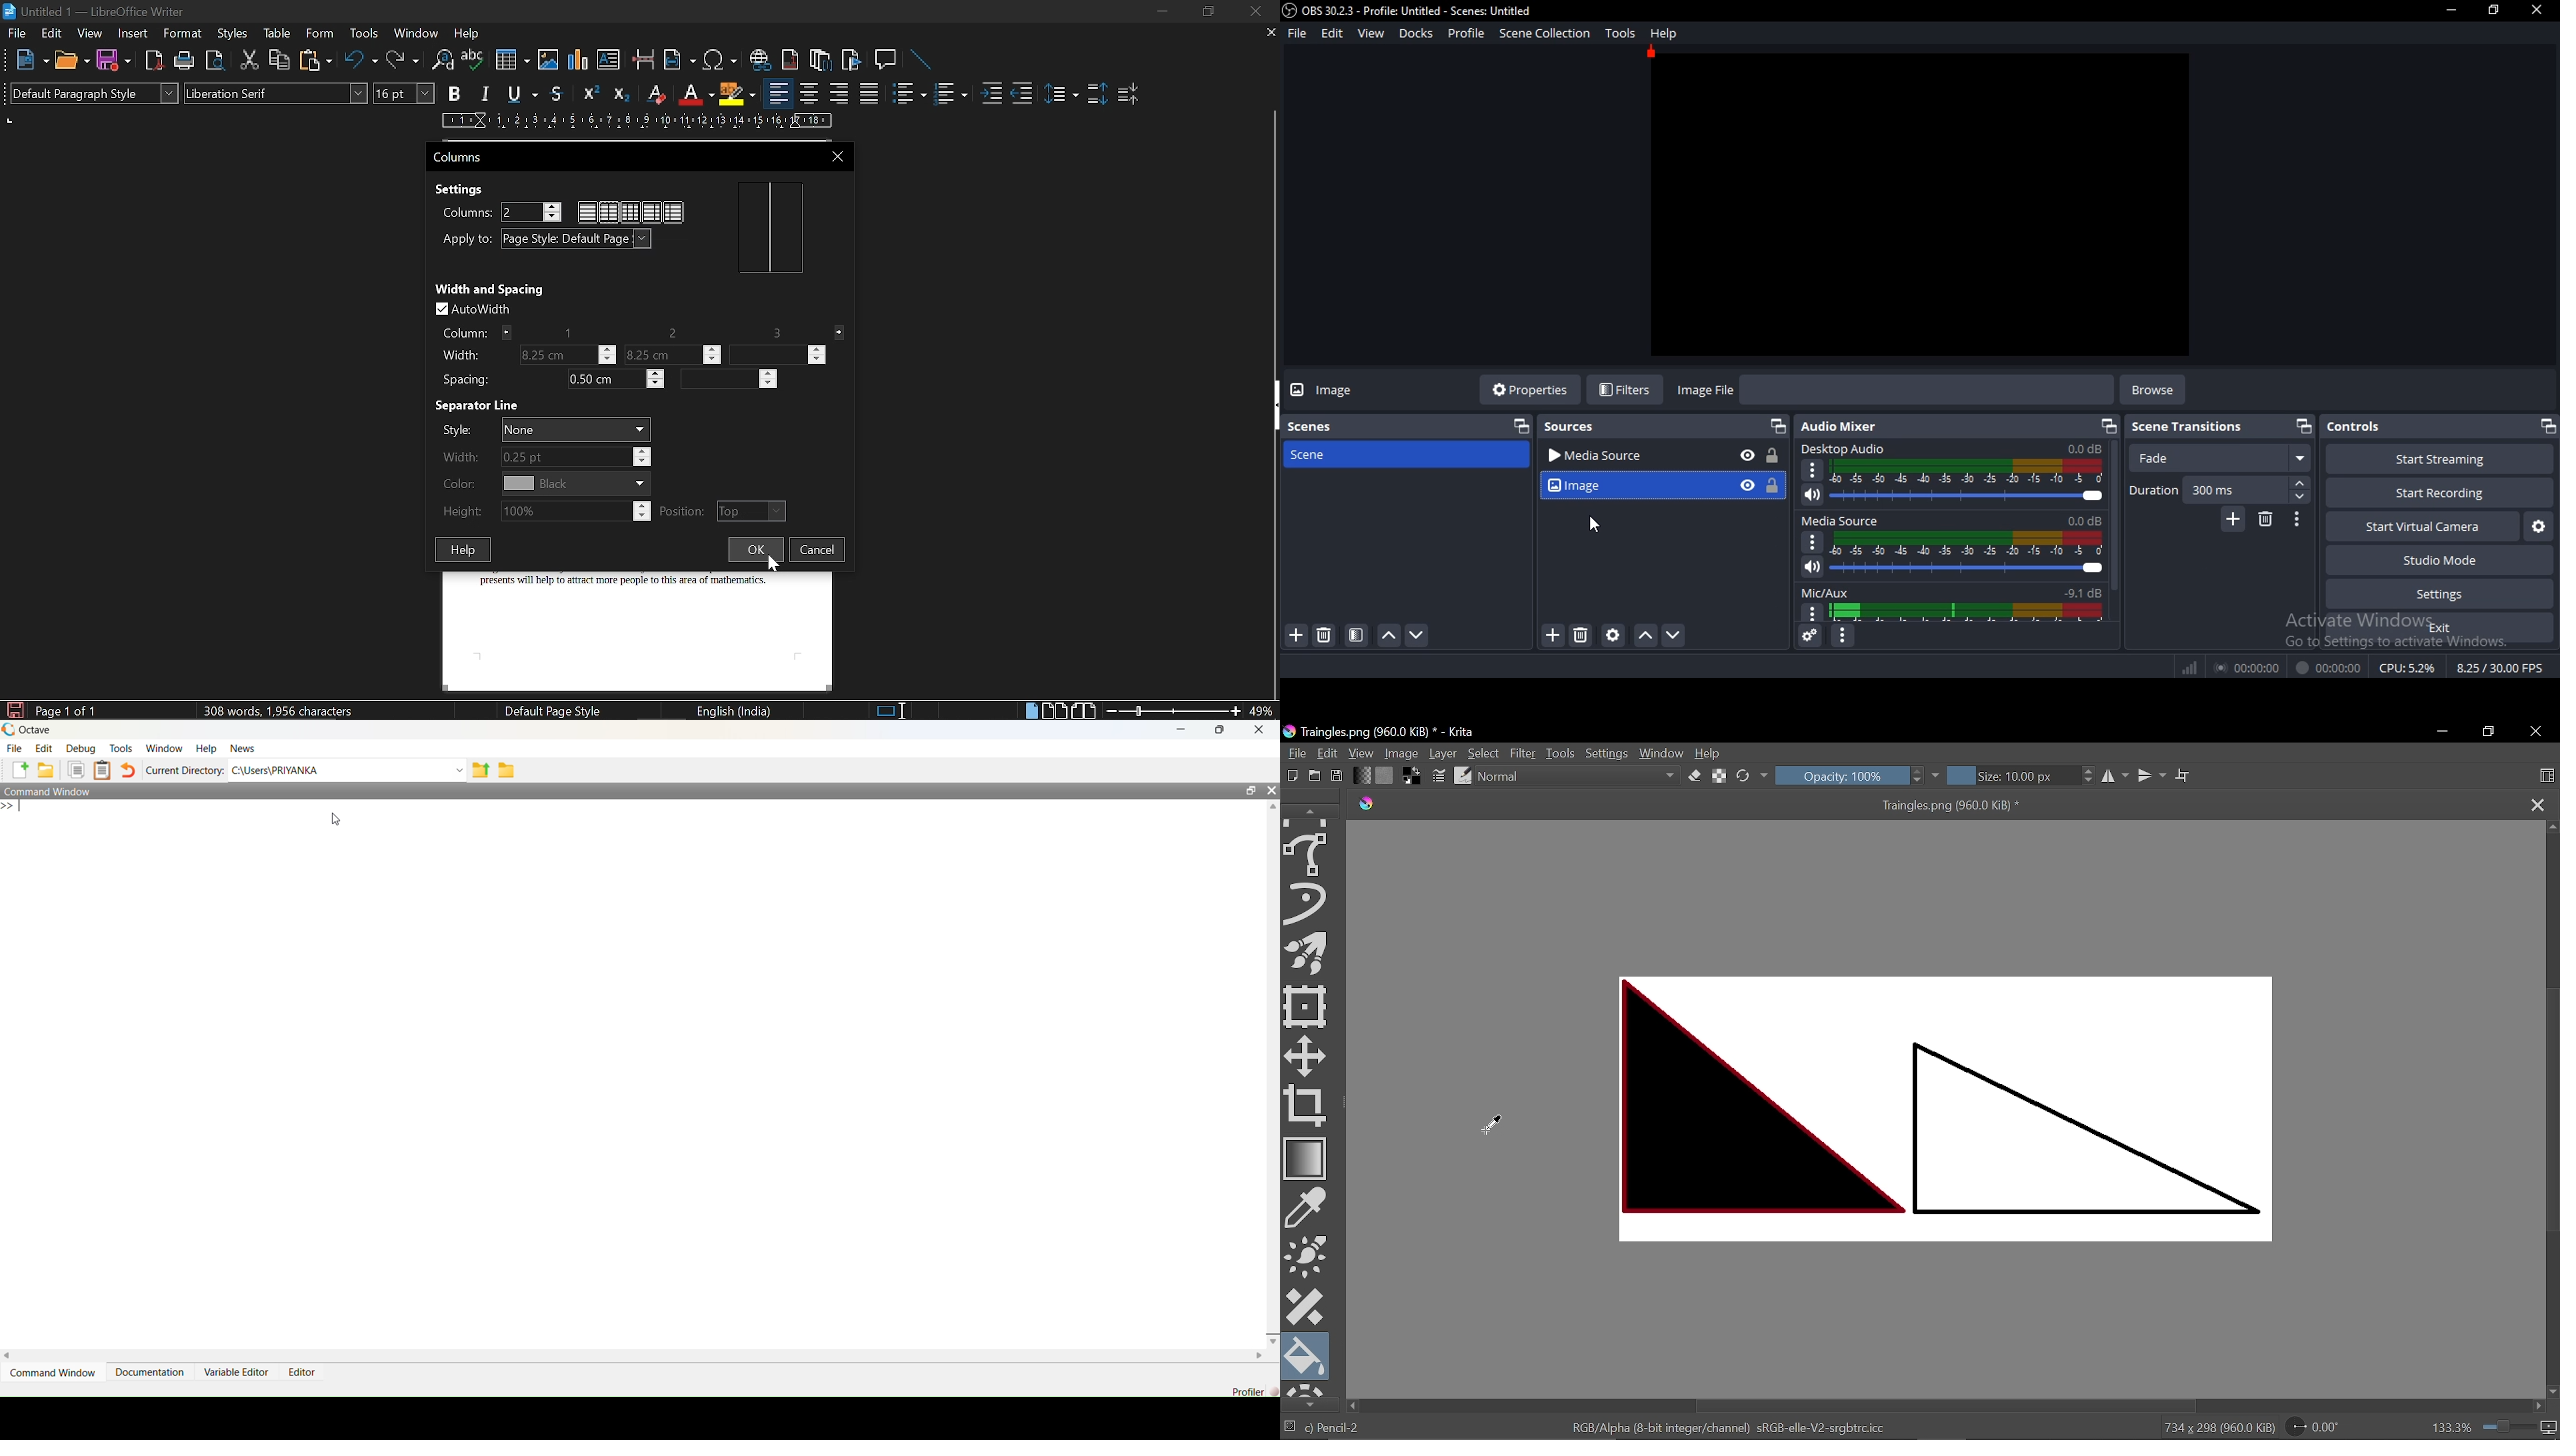  I want to click on forward, so click(2301, 484).